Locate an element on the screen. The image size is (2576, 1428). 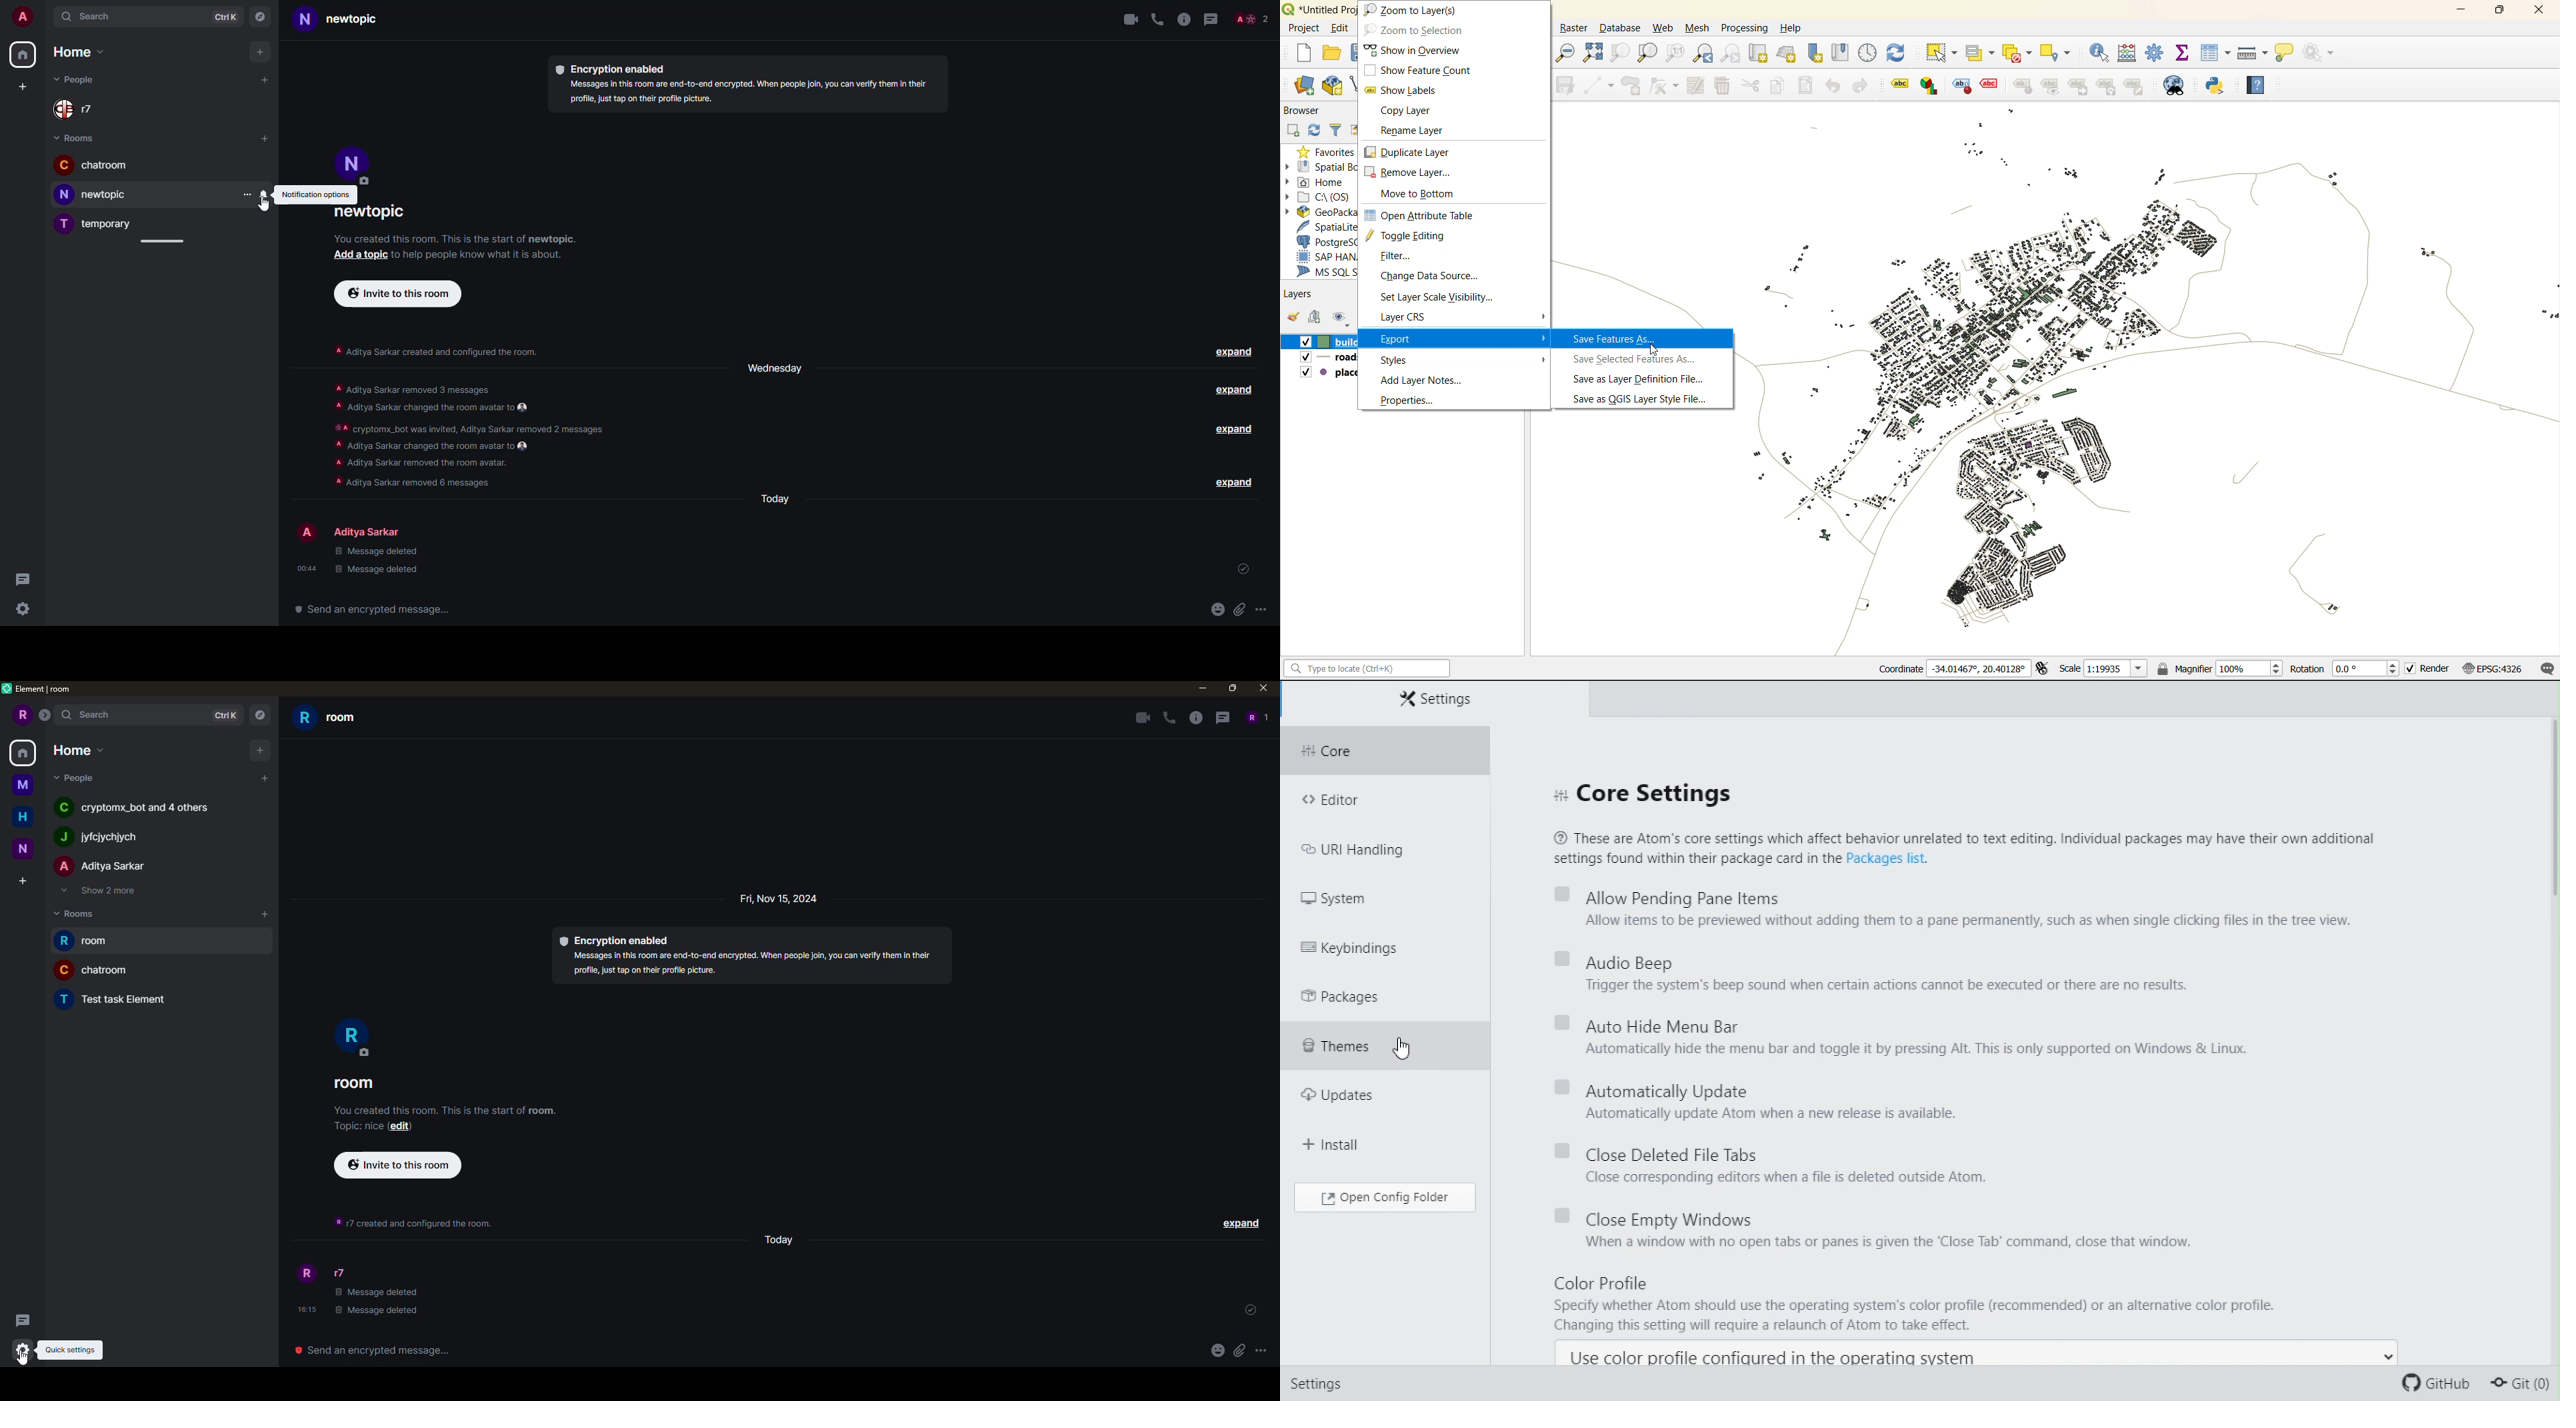
new is located at coordinates (1303, 53).